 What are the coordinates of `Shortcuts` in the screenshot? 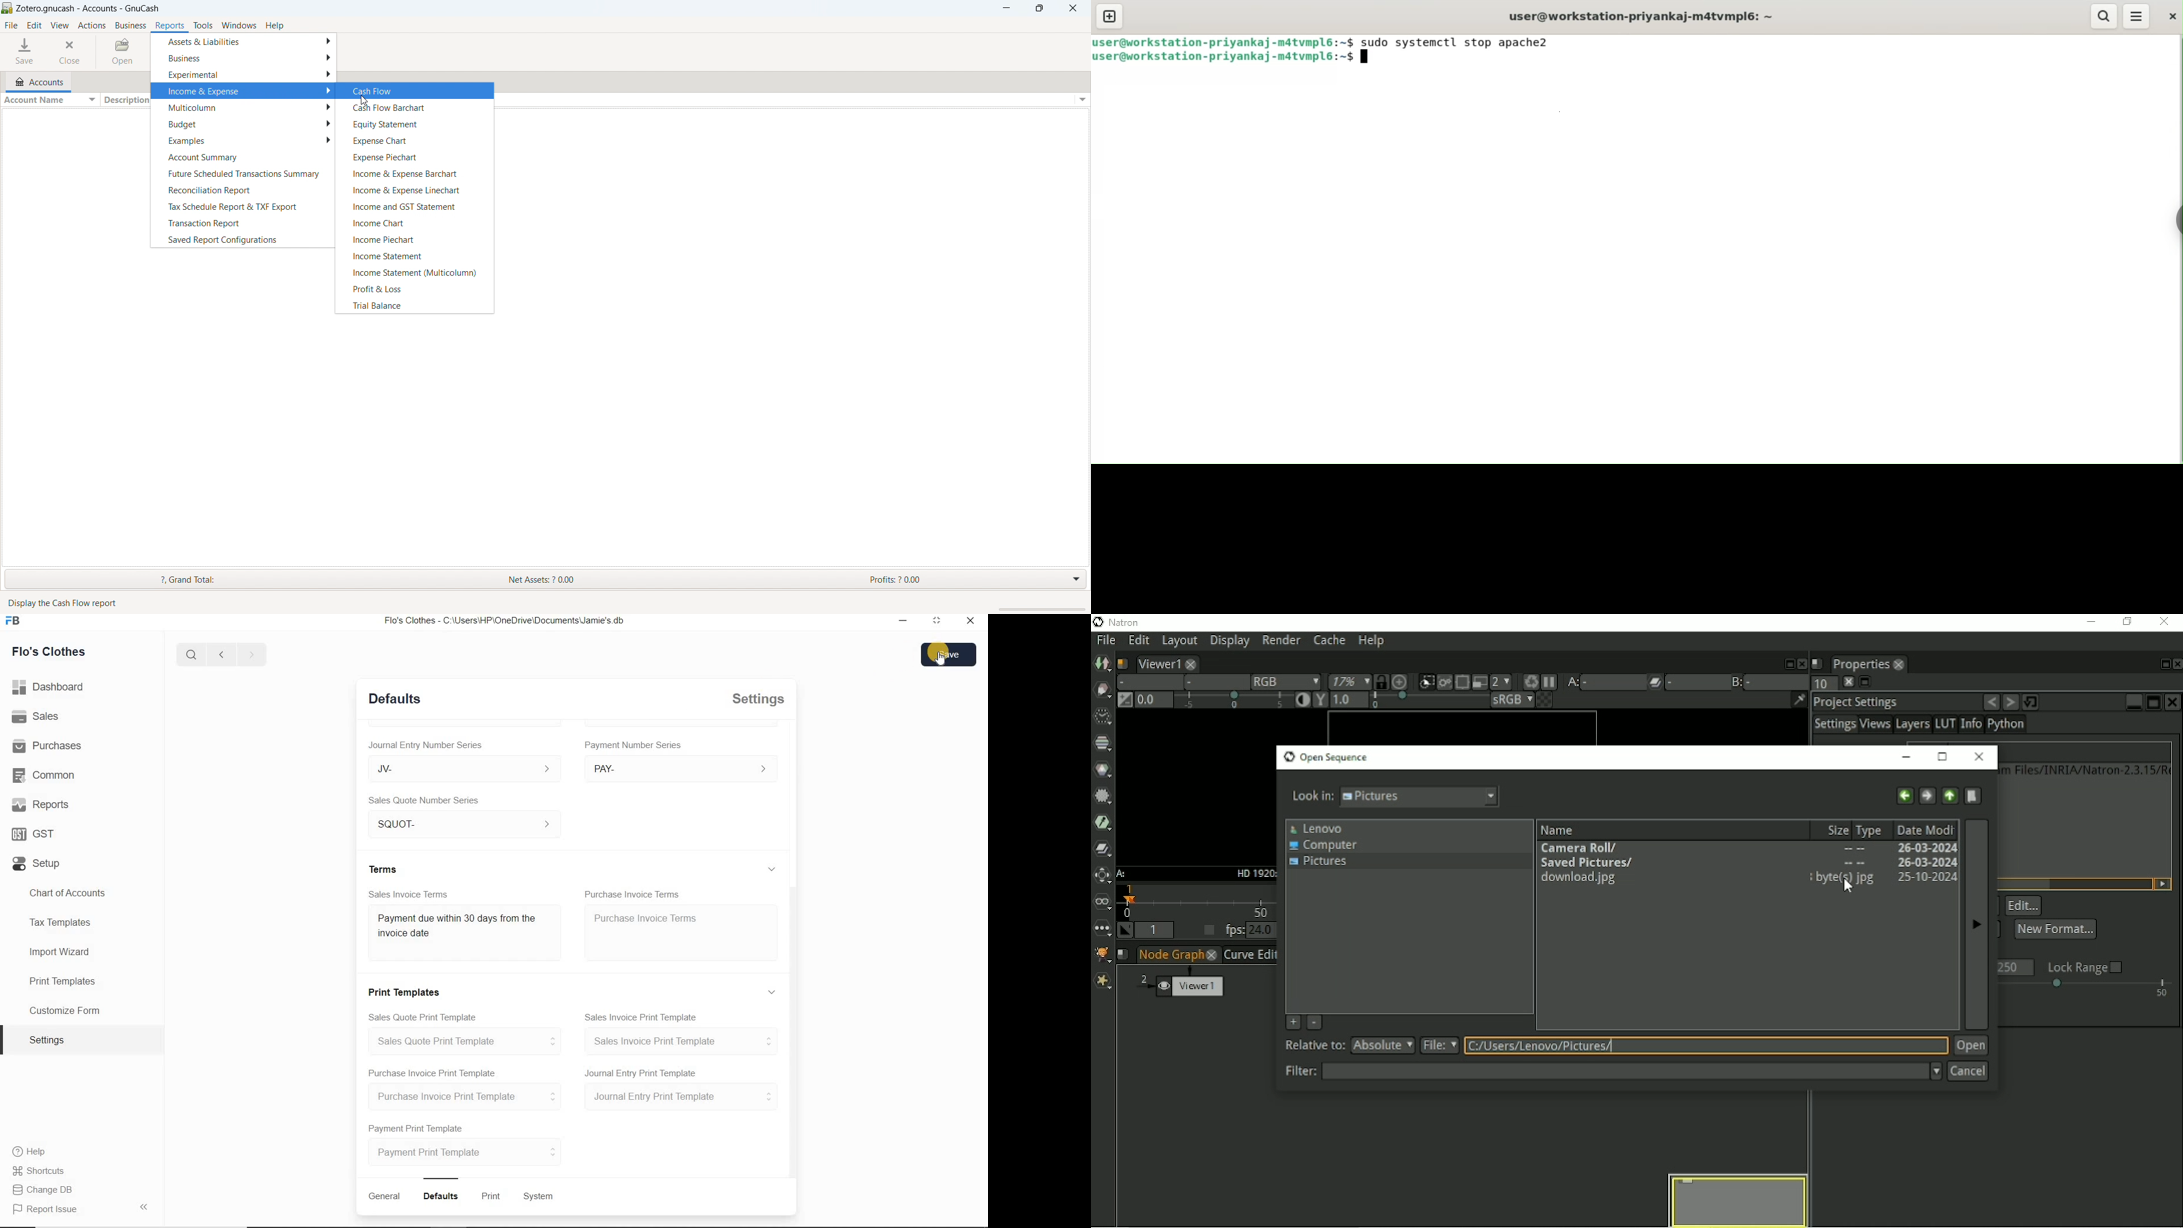 It's located at (39, 1171).